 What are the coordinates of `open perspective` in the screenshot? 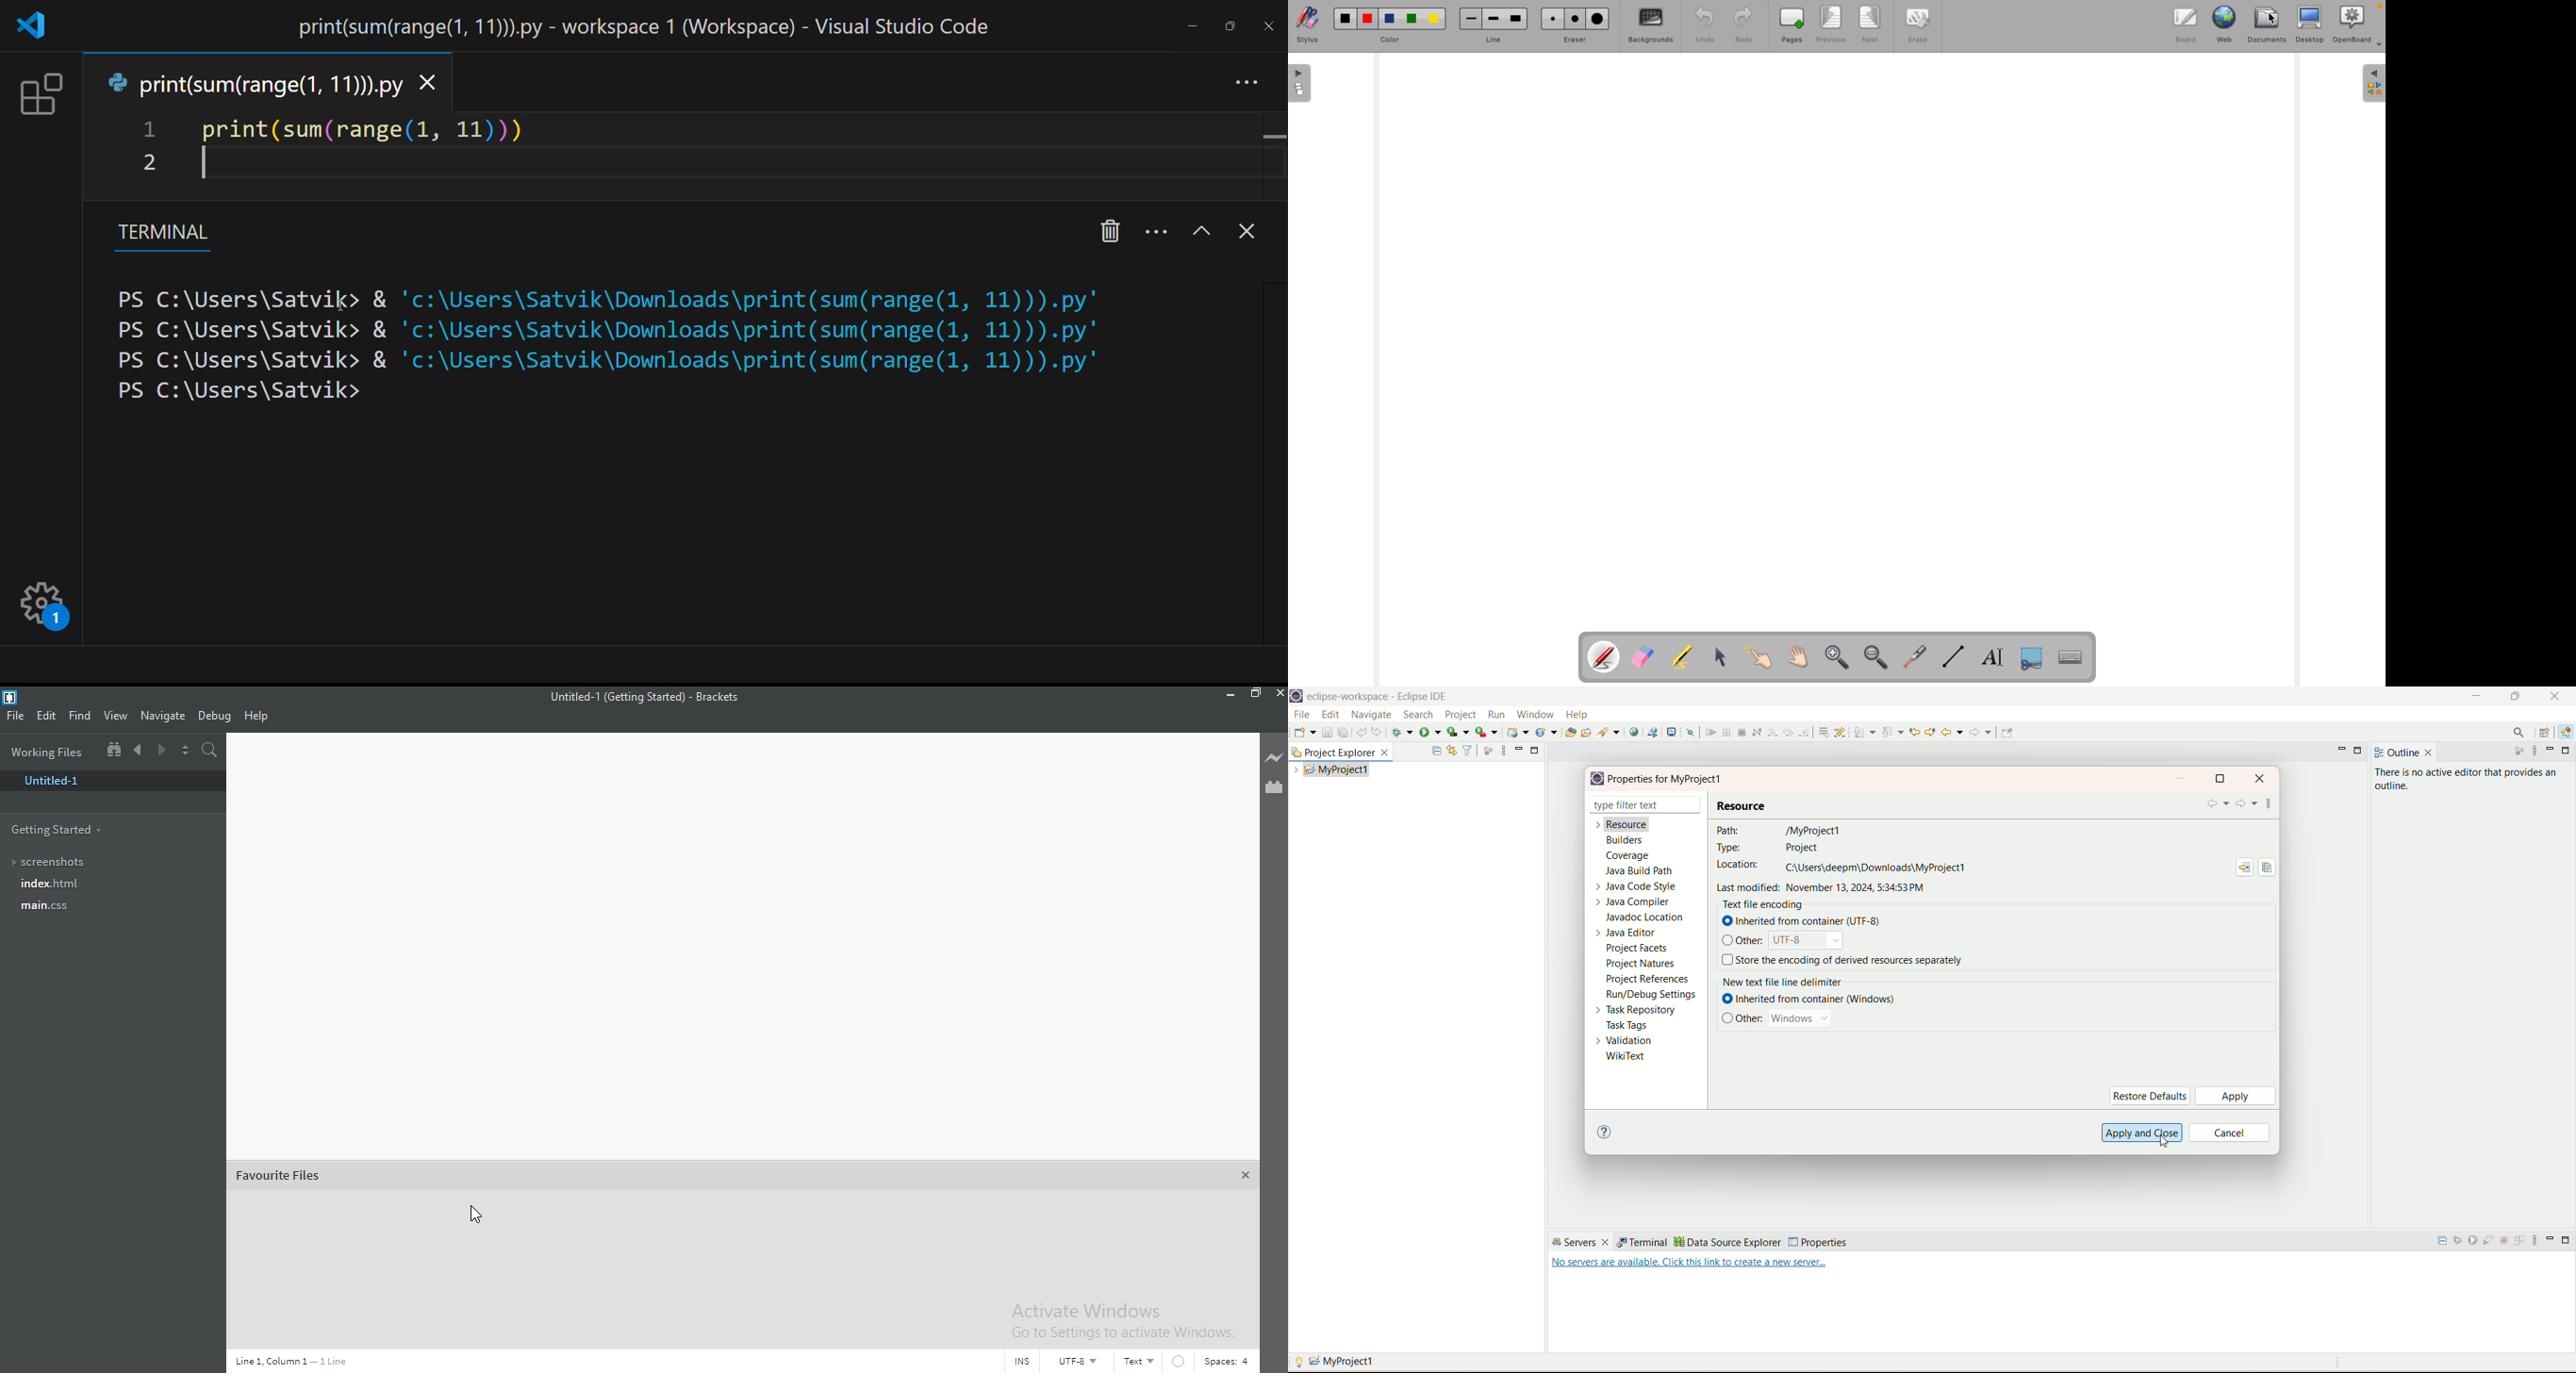 It's located at (2544, 731).